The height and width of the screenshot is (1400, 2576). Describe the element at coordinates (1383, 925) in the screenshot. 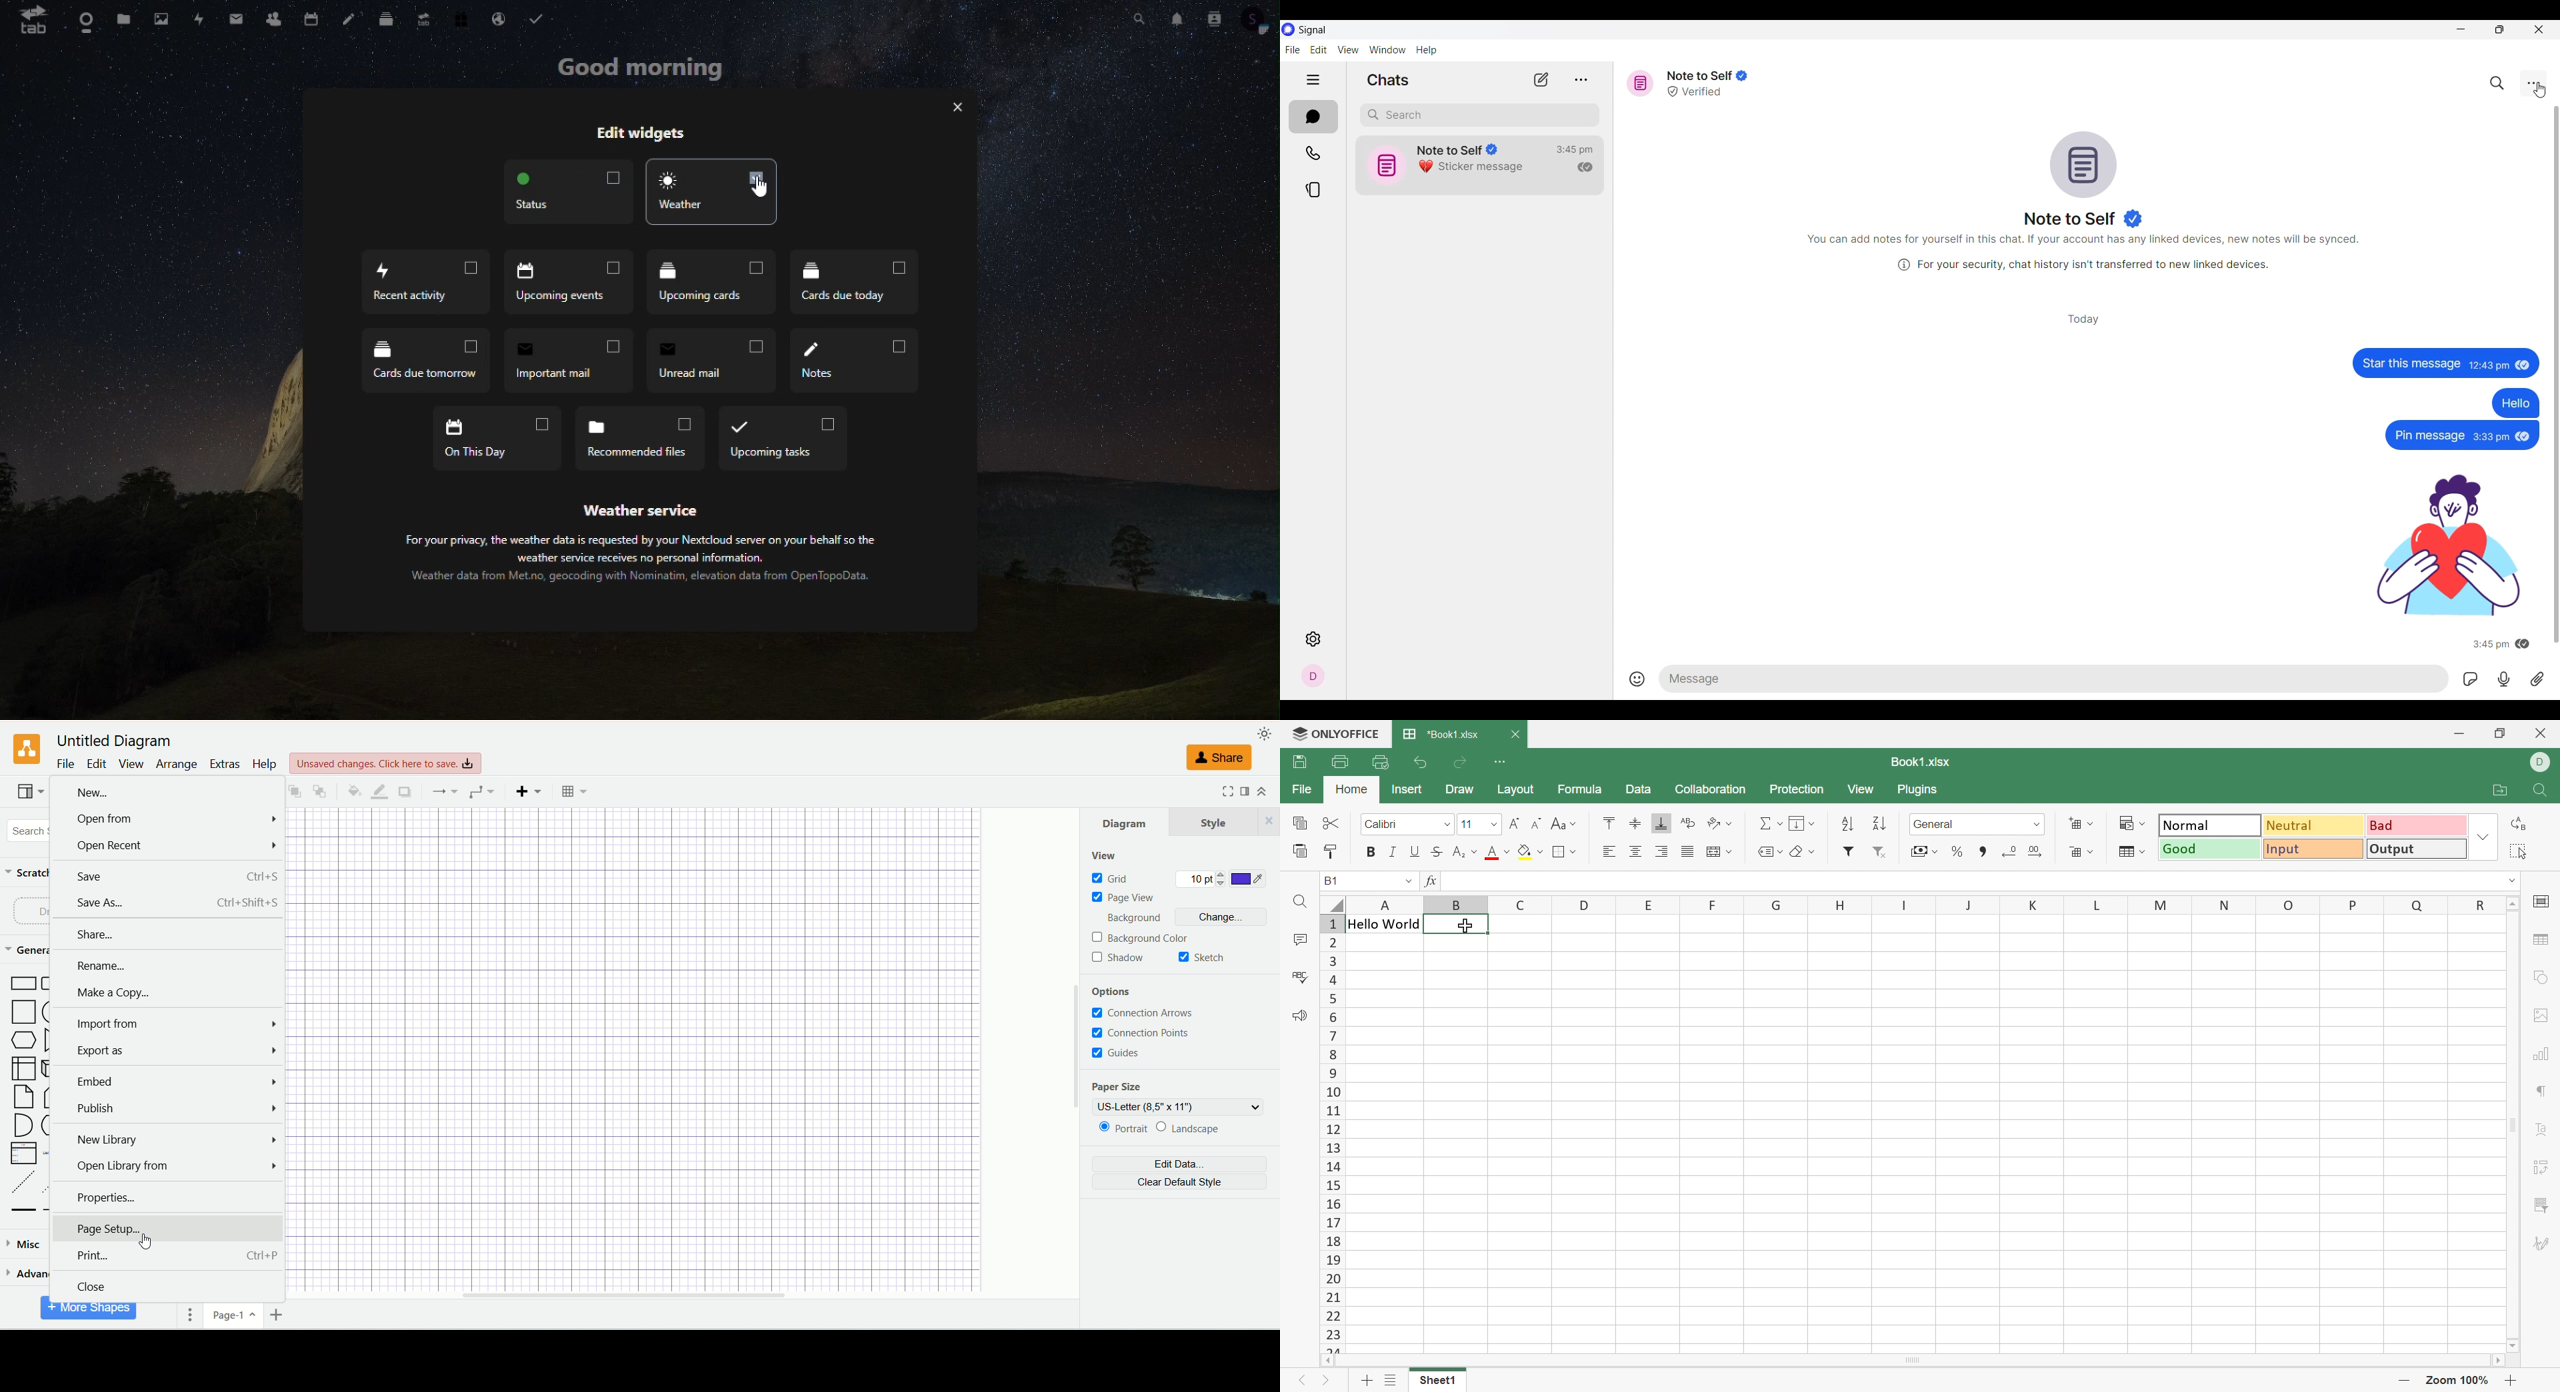

I see `Hello world` at that location.